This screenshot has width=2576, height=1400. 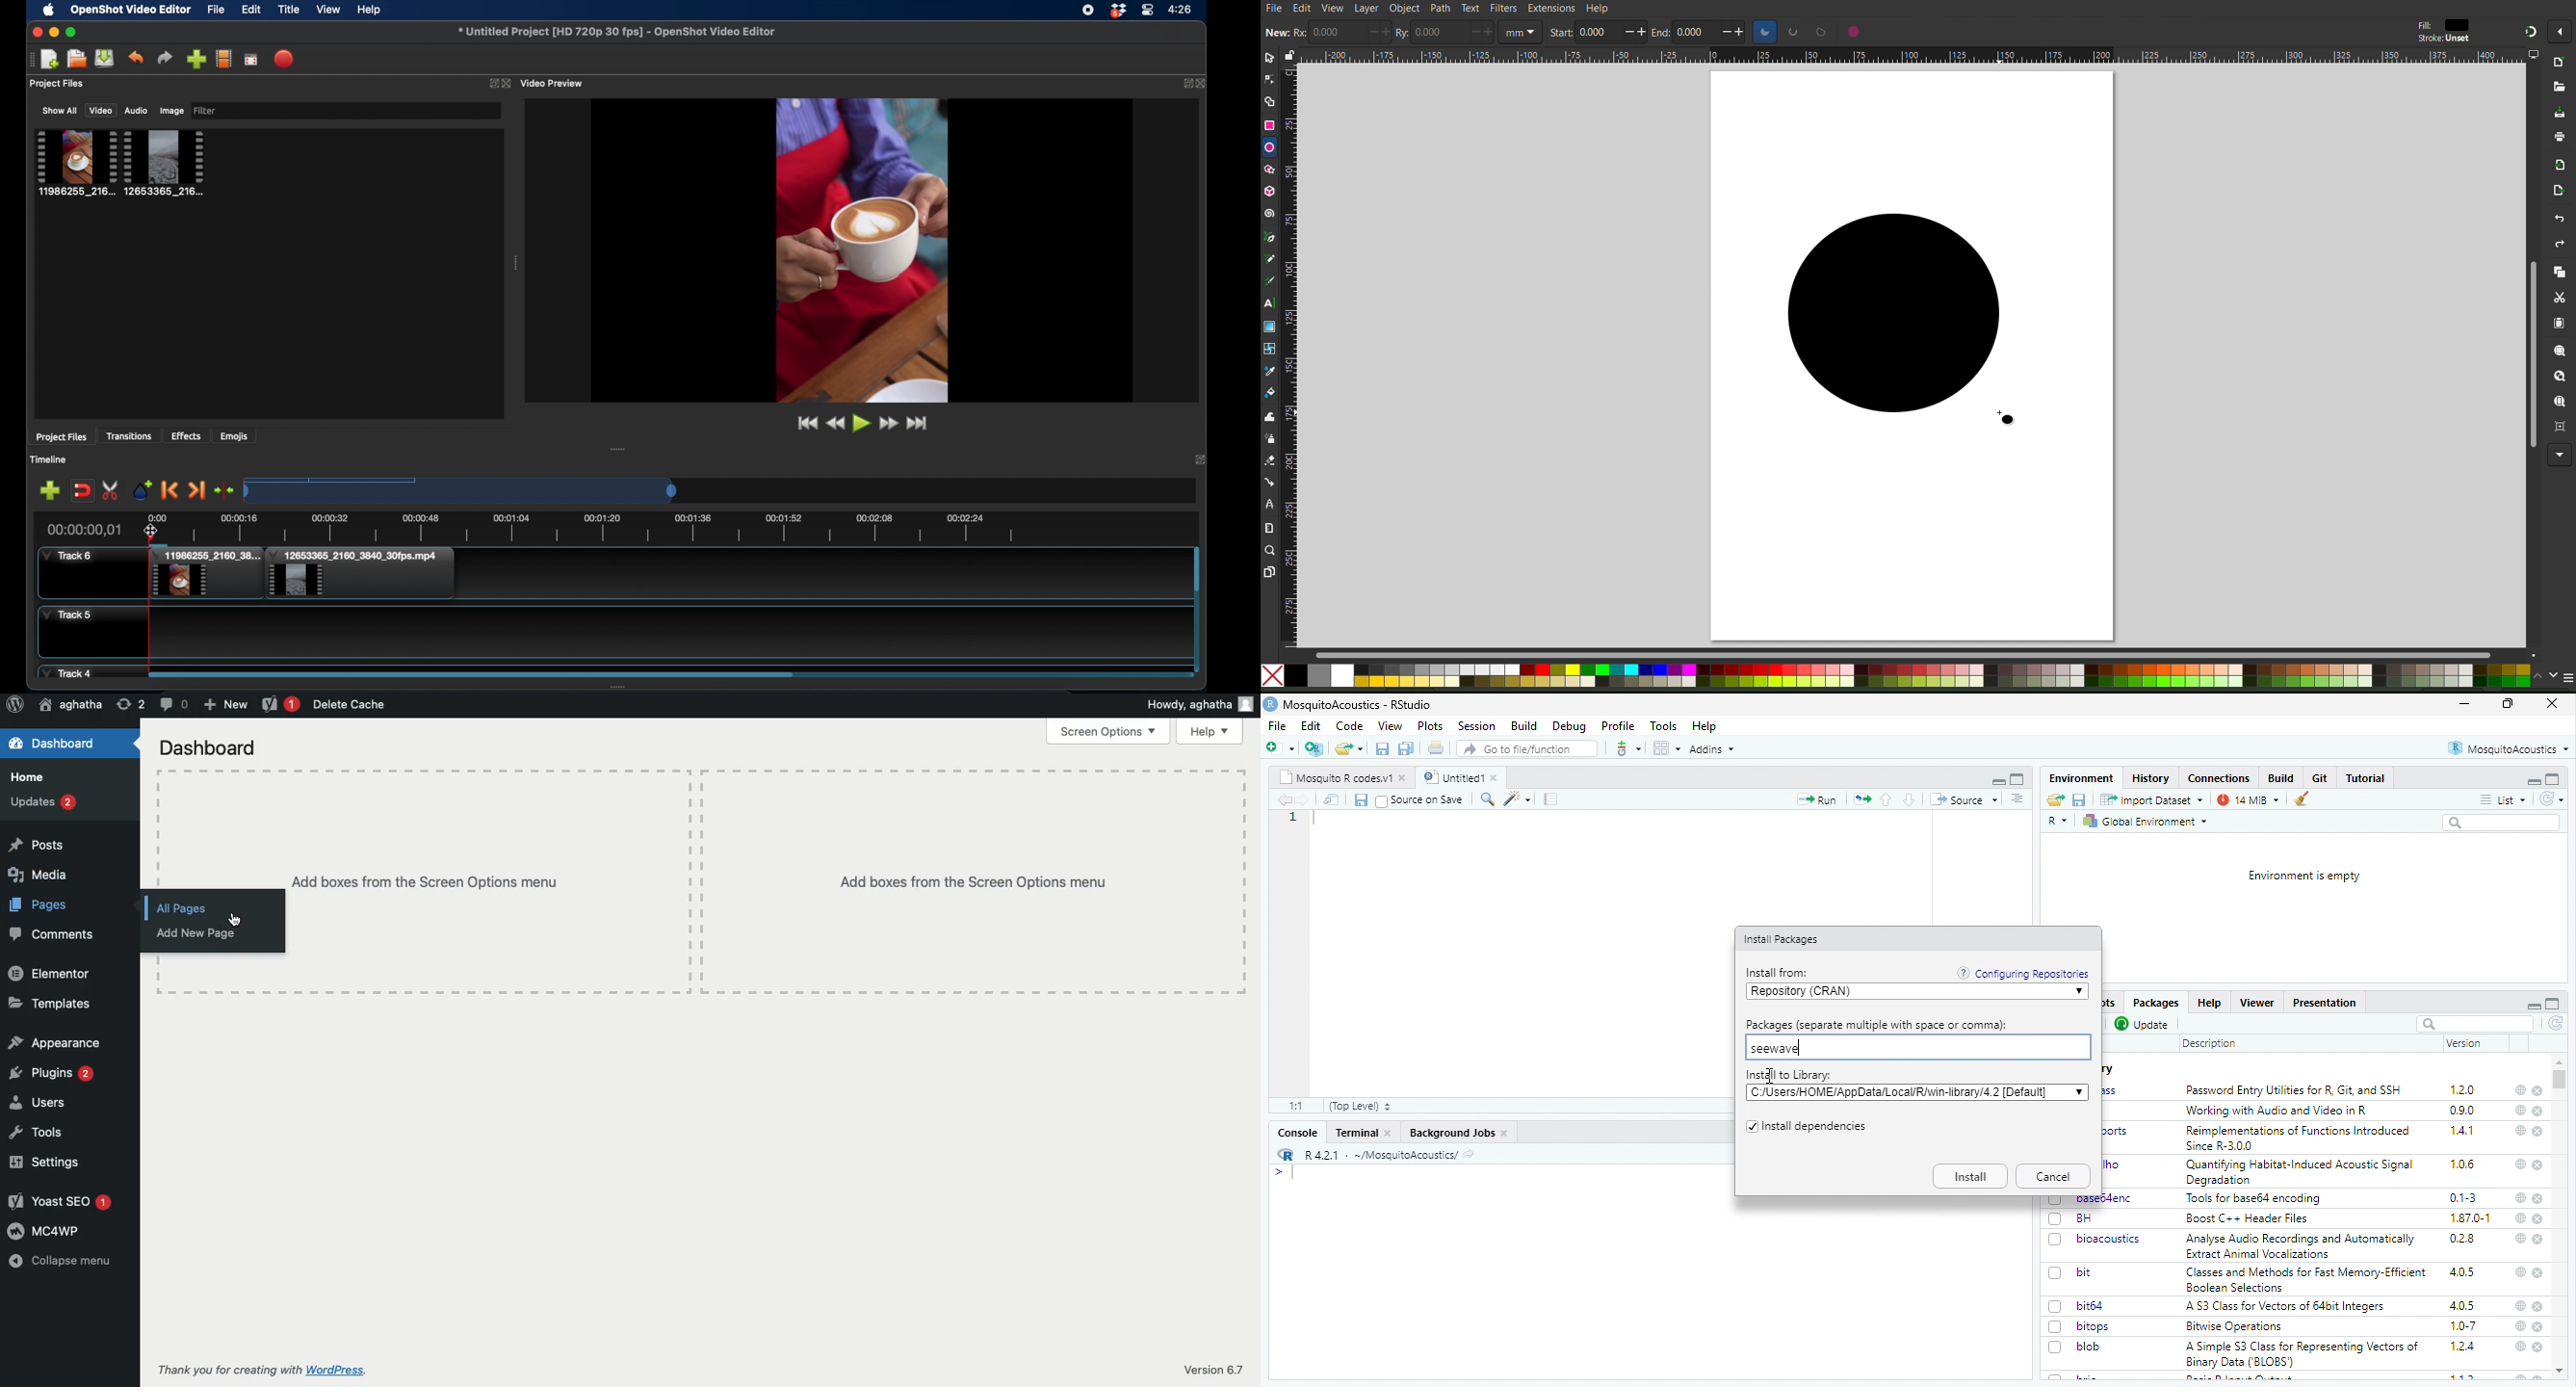 What do you see at coordinates (1304, 800) in the screenshot?
I see `forward` at bounding box center [1304, 800].